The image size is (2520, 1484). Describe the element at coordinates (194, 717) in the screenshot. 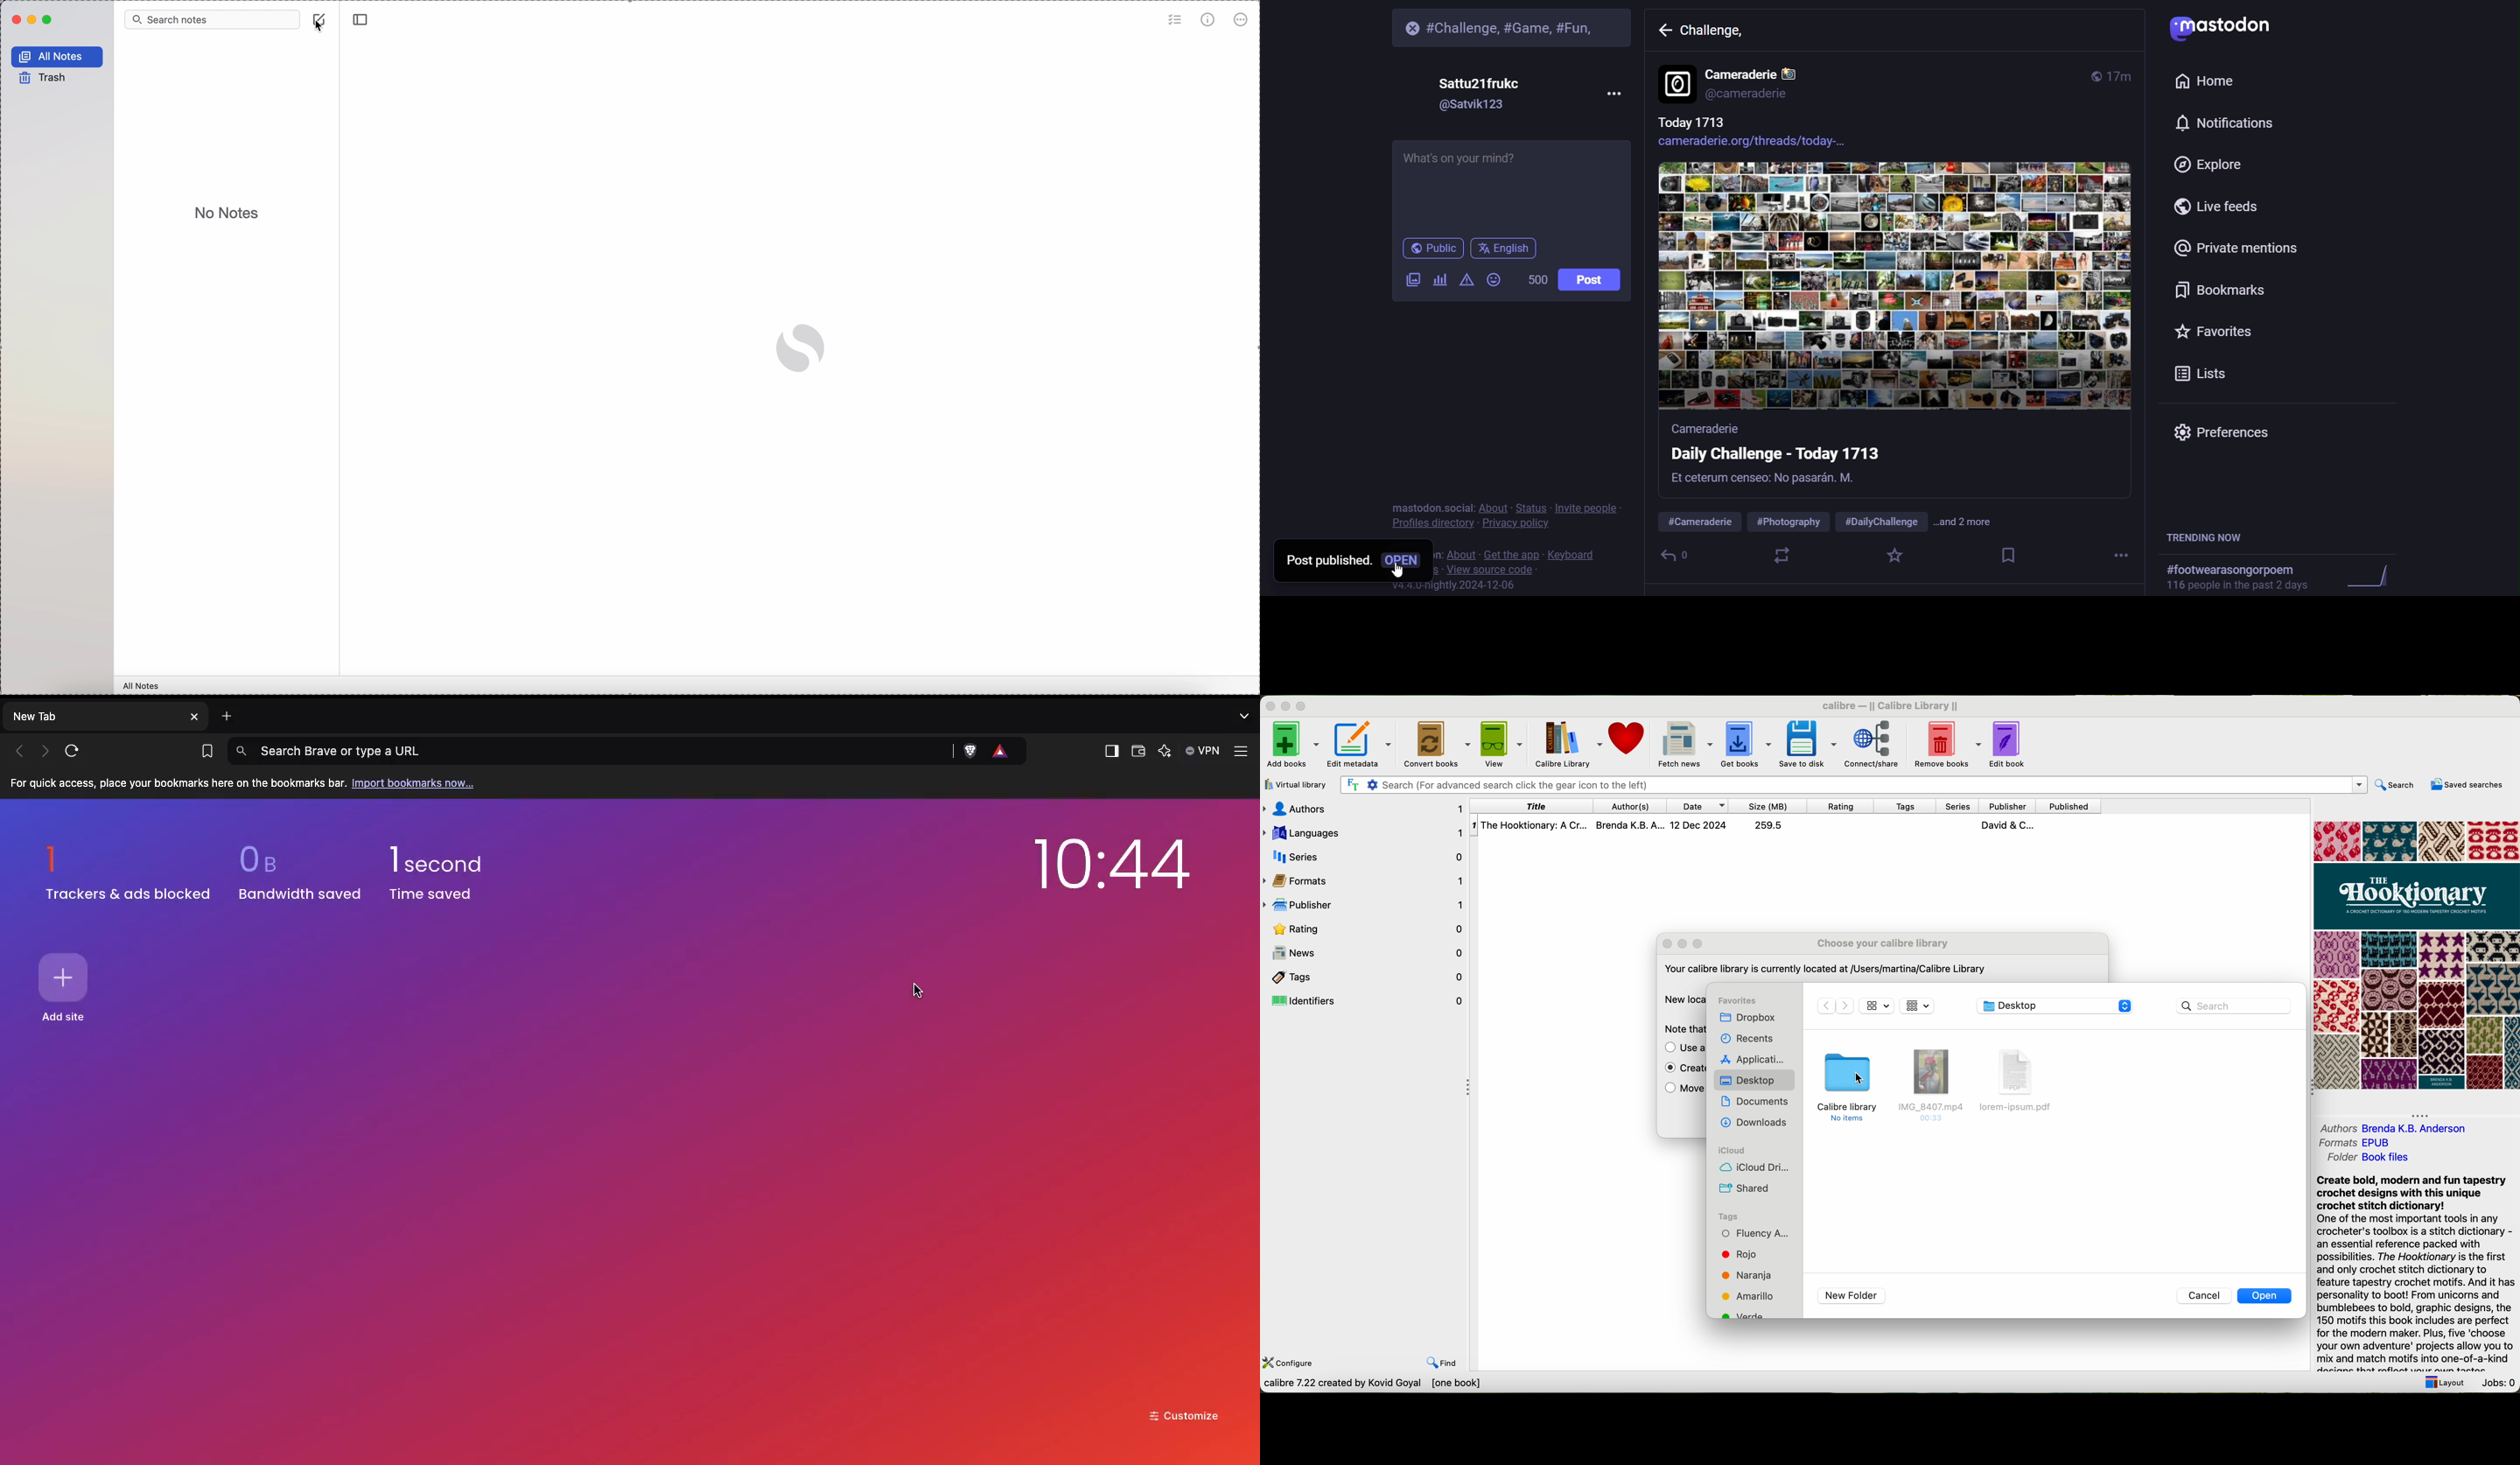

I see `Close new tab` at that location.